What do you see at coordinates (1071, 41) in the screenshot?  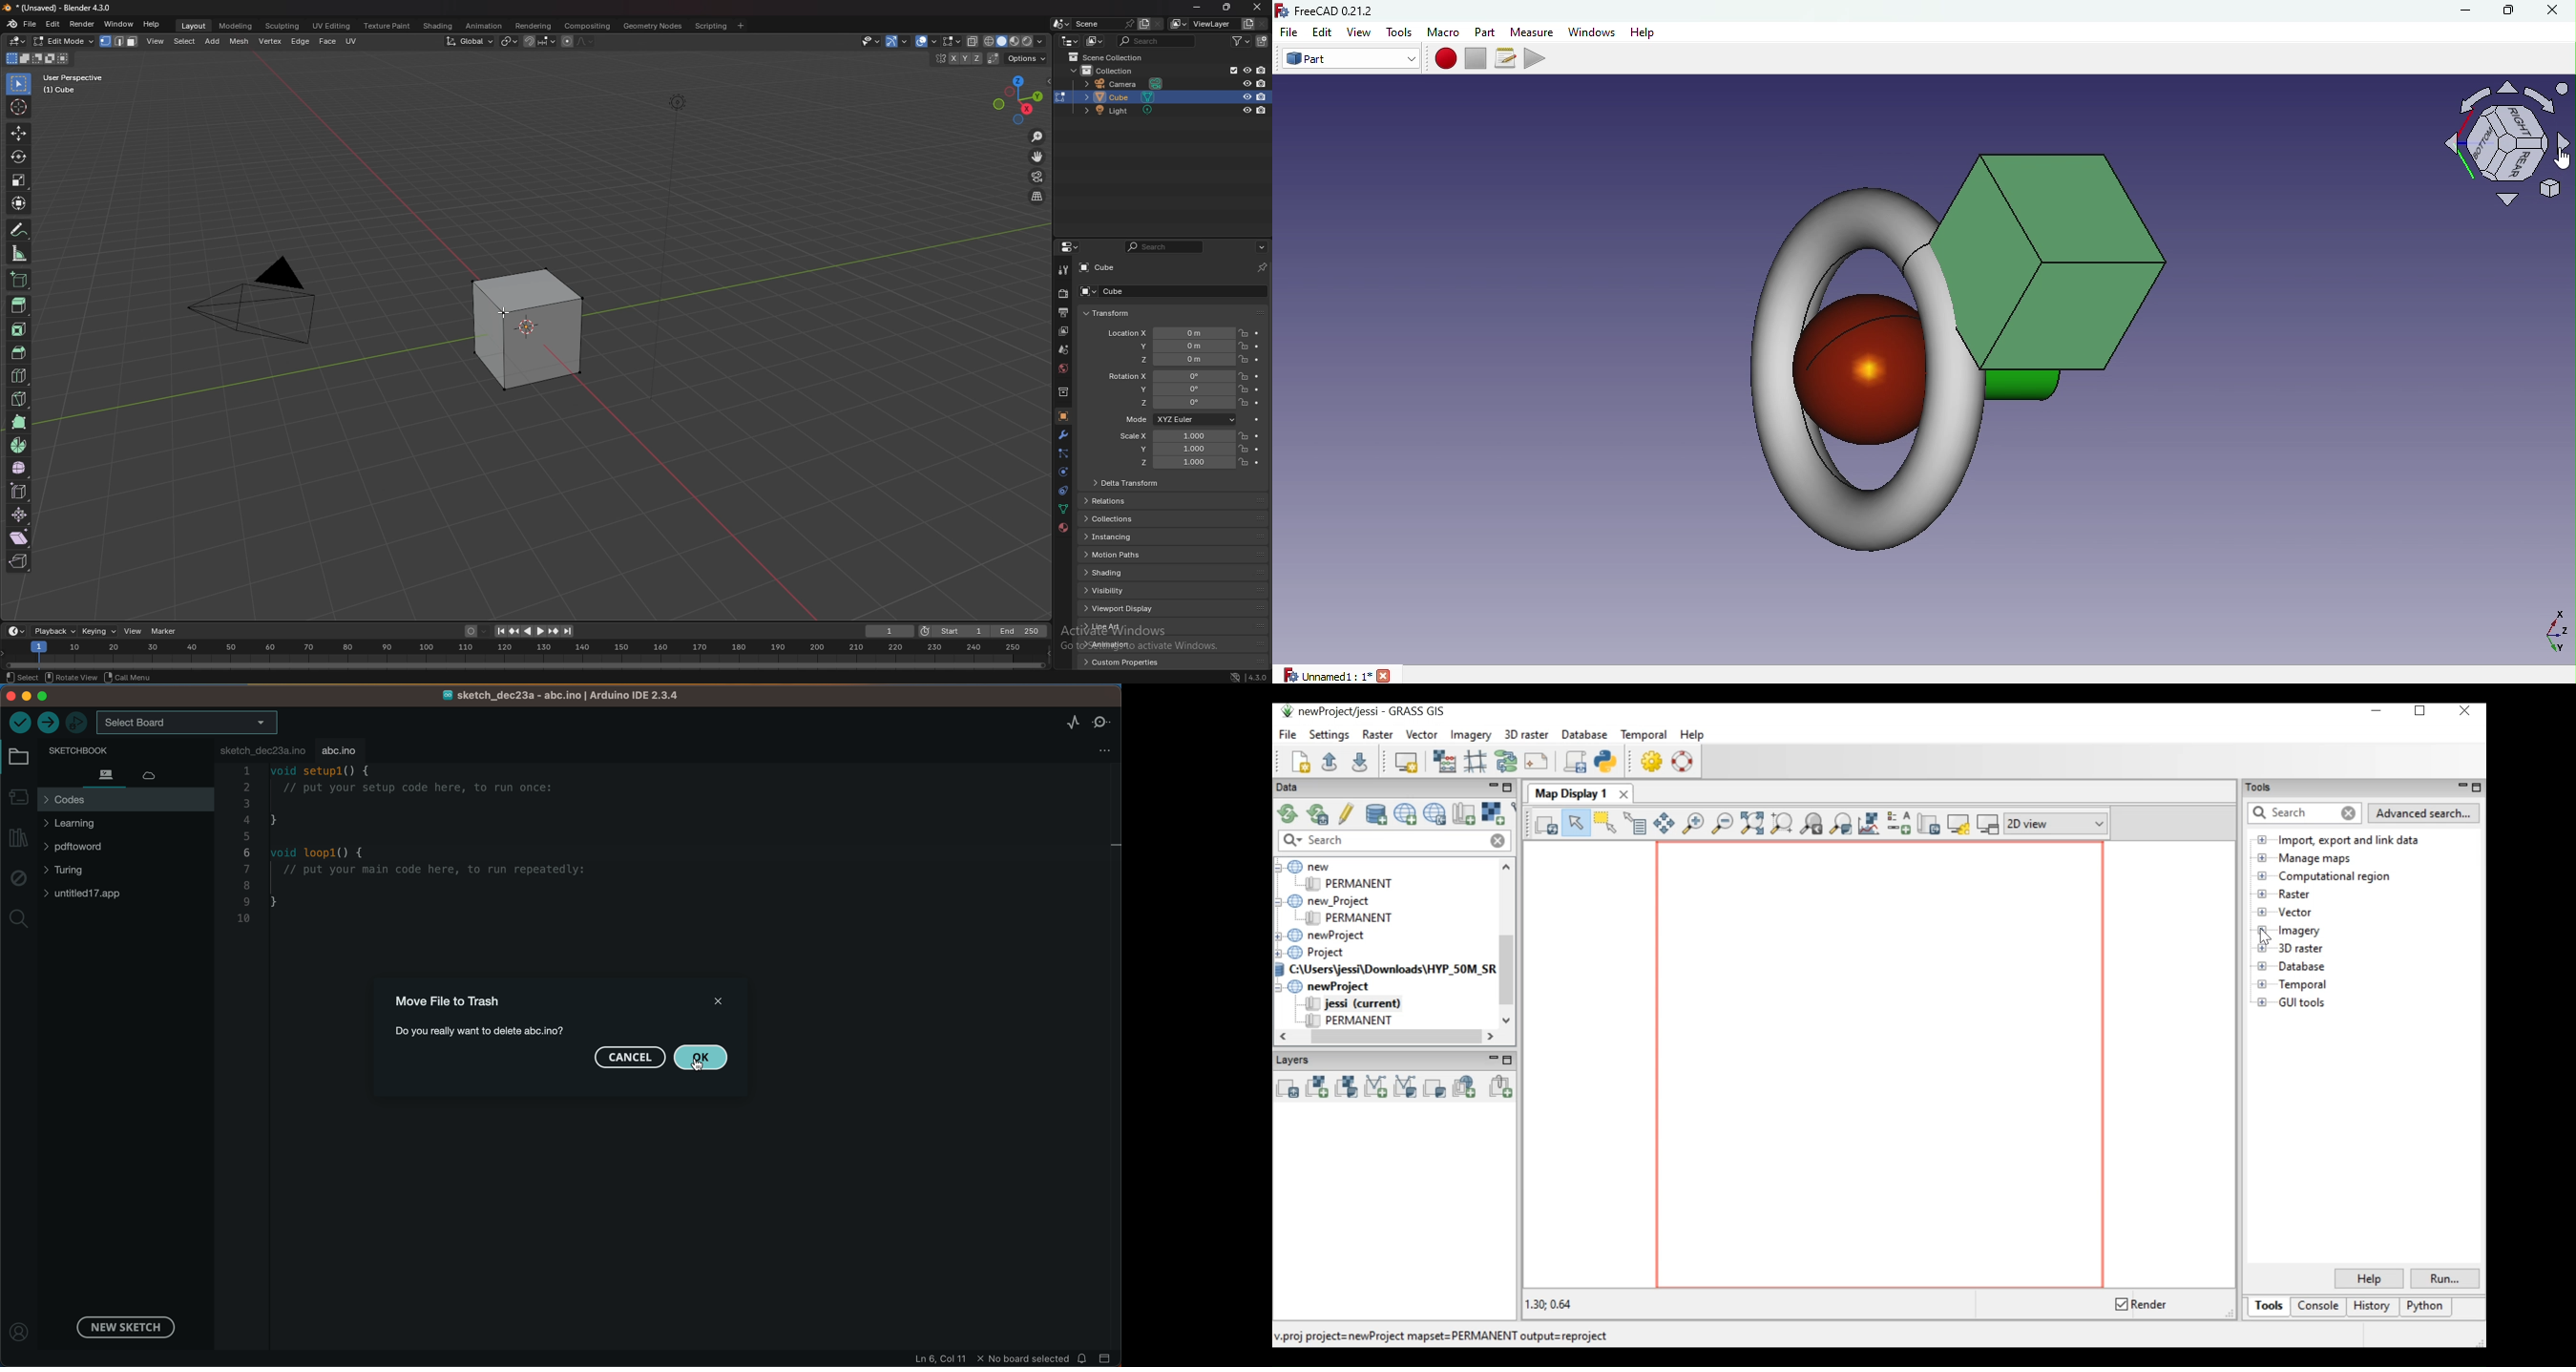 I see `editor type` at bounding box center [1071, 41].